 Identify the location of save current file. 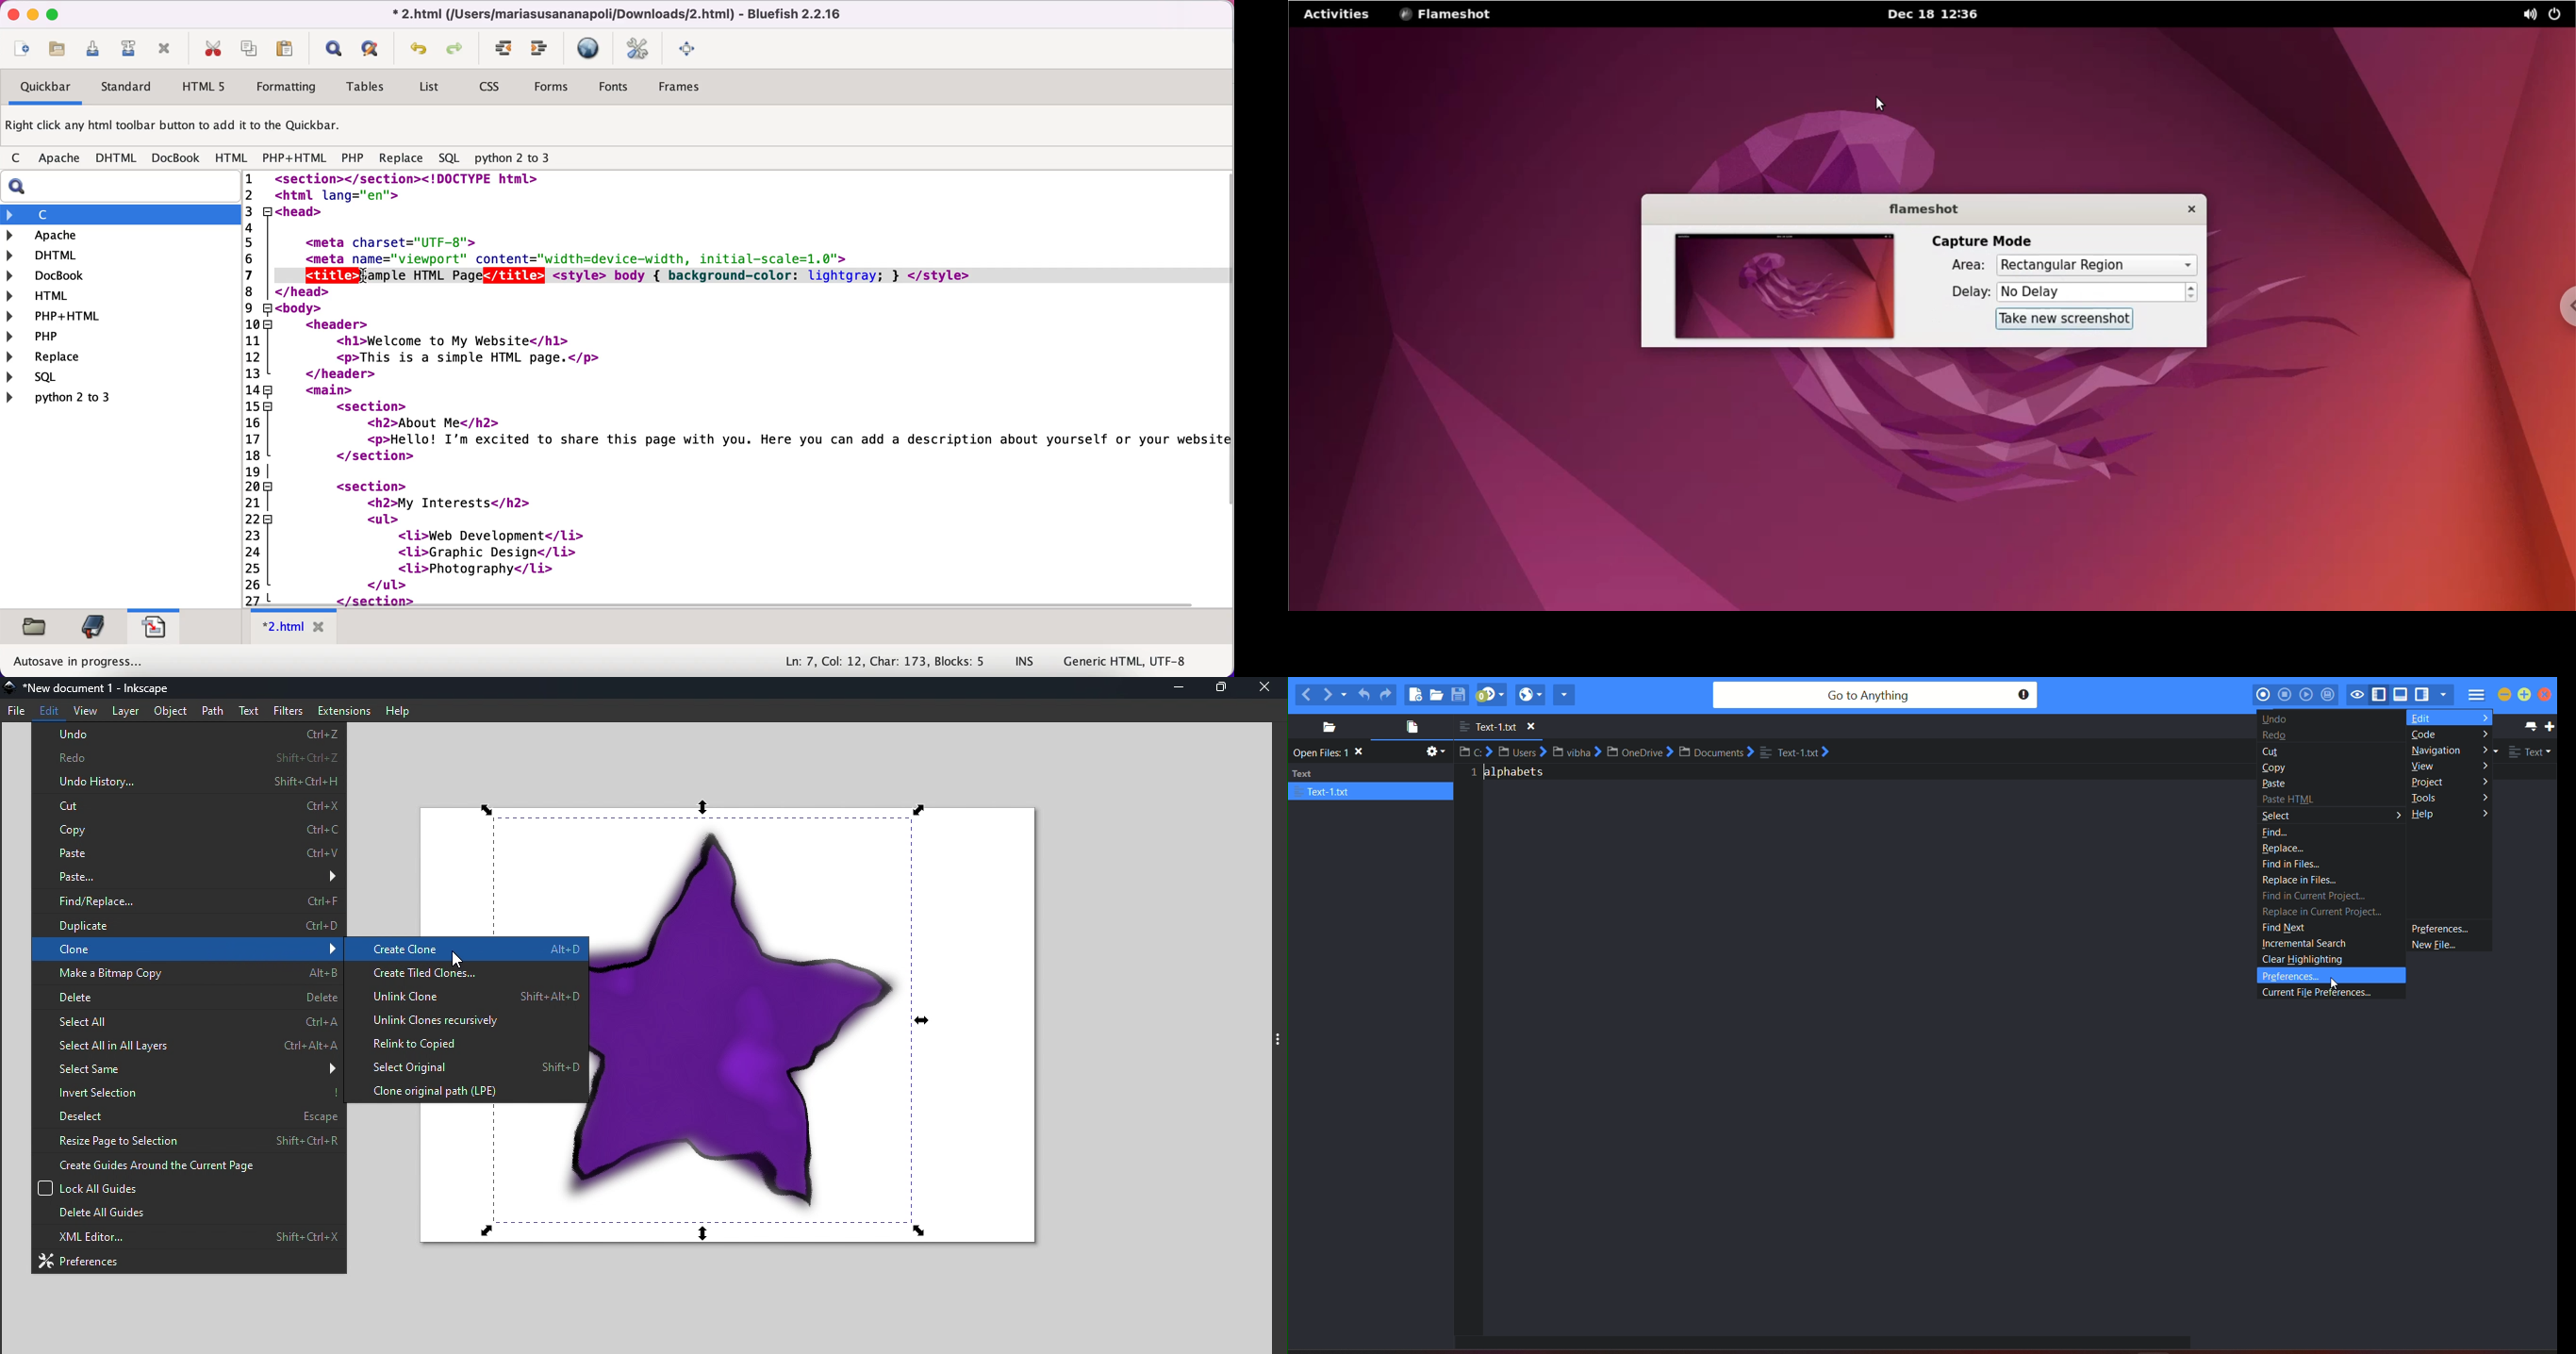
(96, 52).